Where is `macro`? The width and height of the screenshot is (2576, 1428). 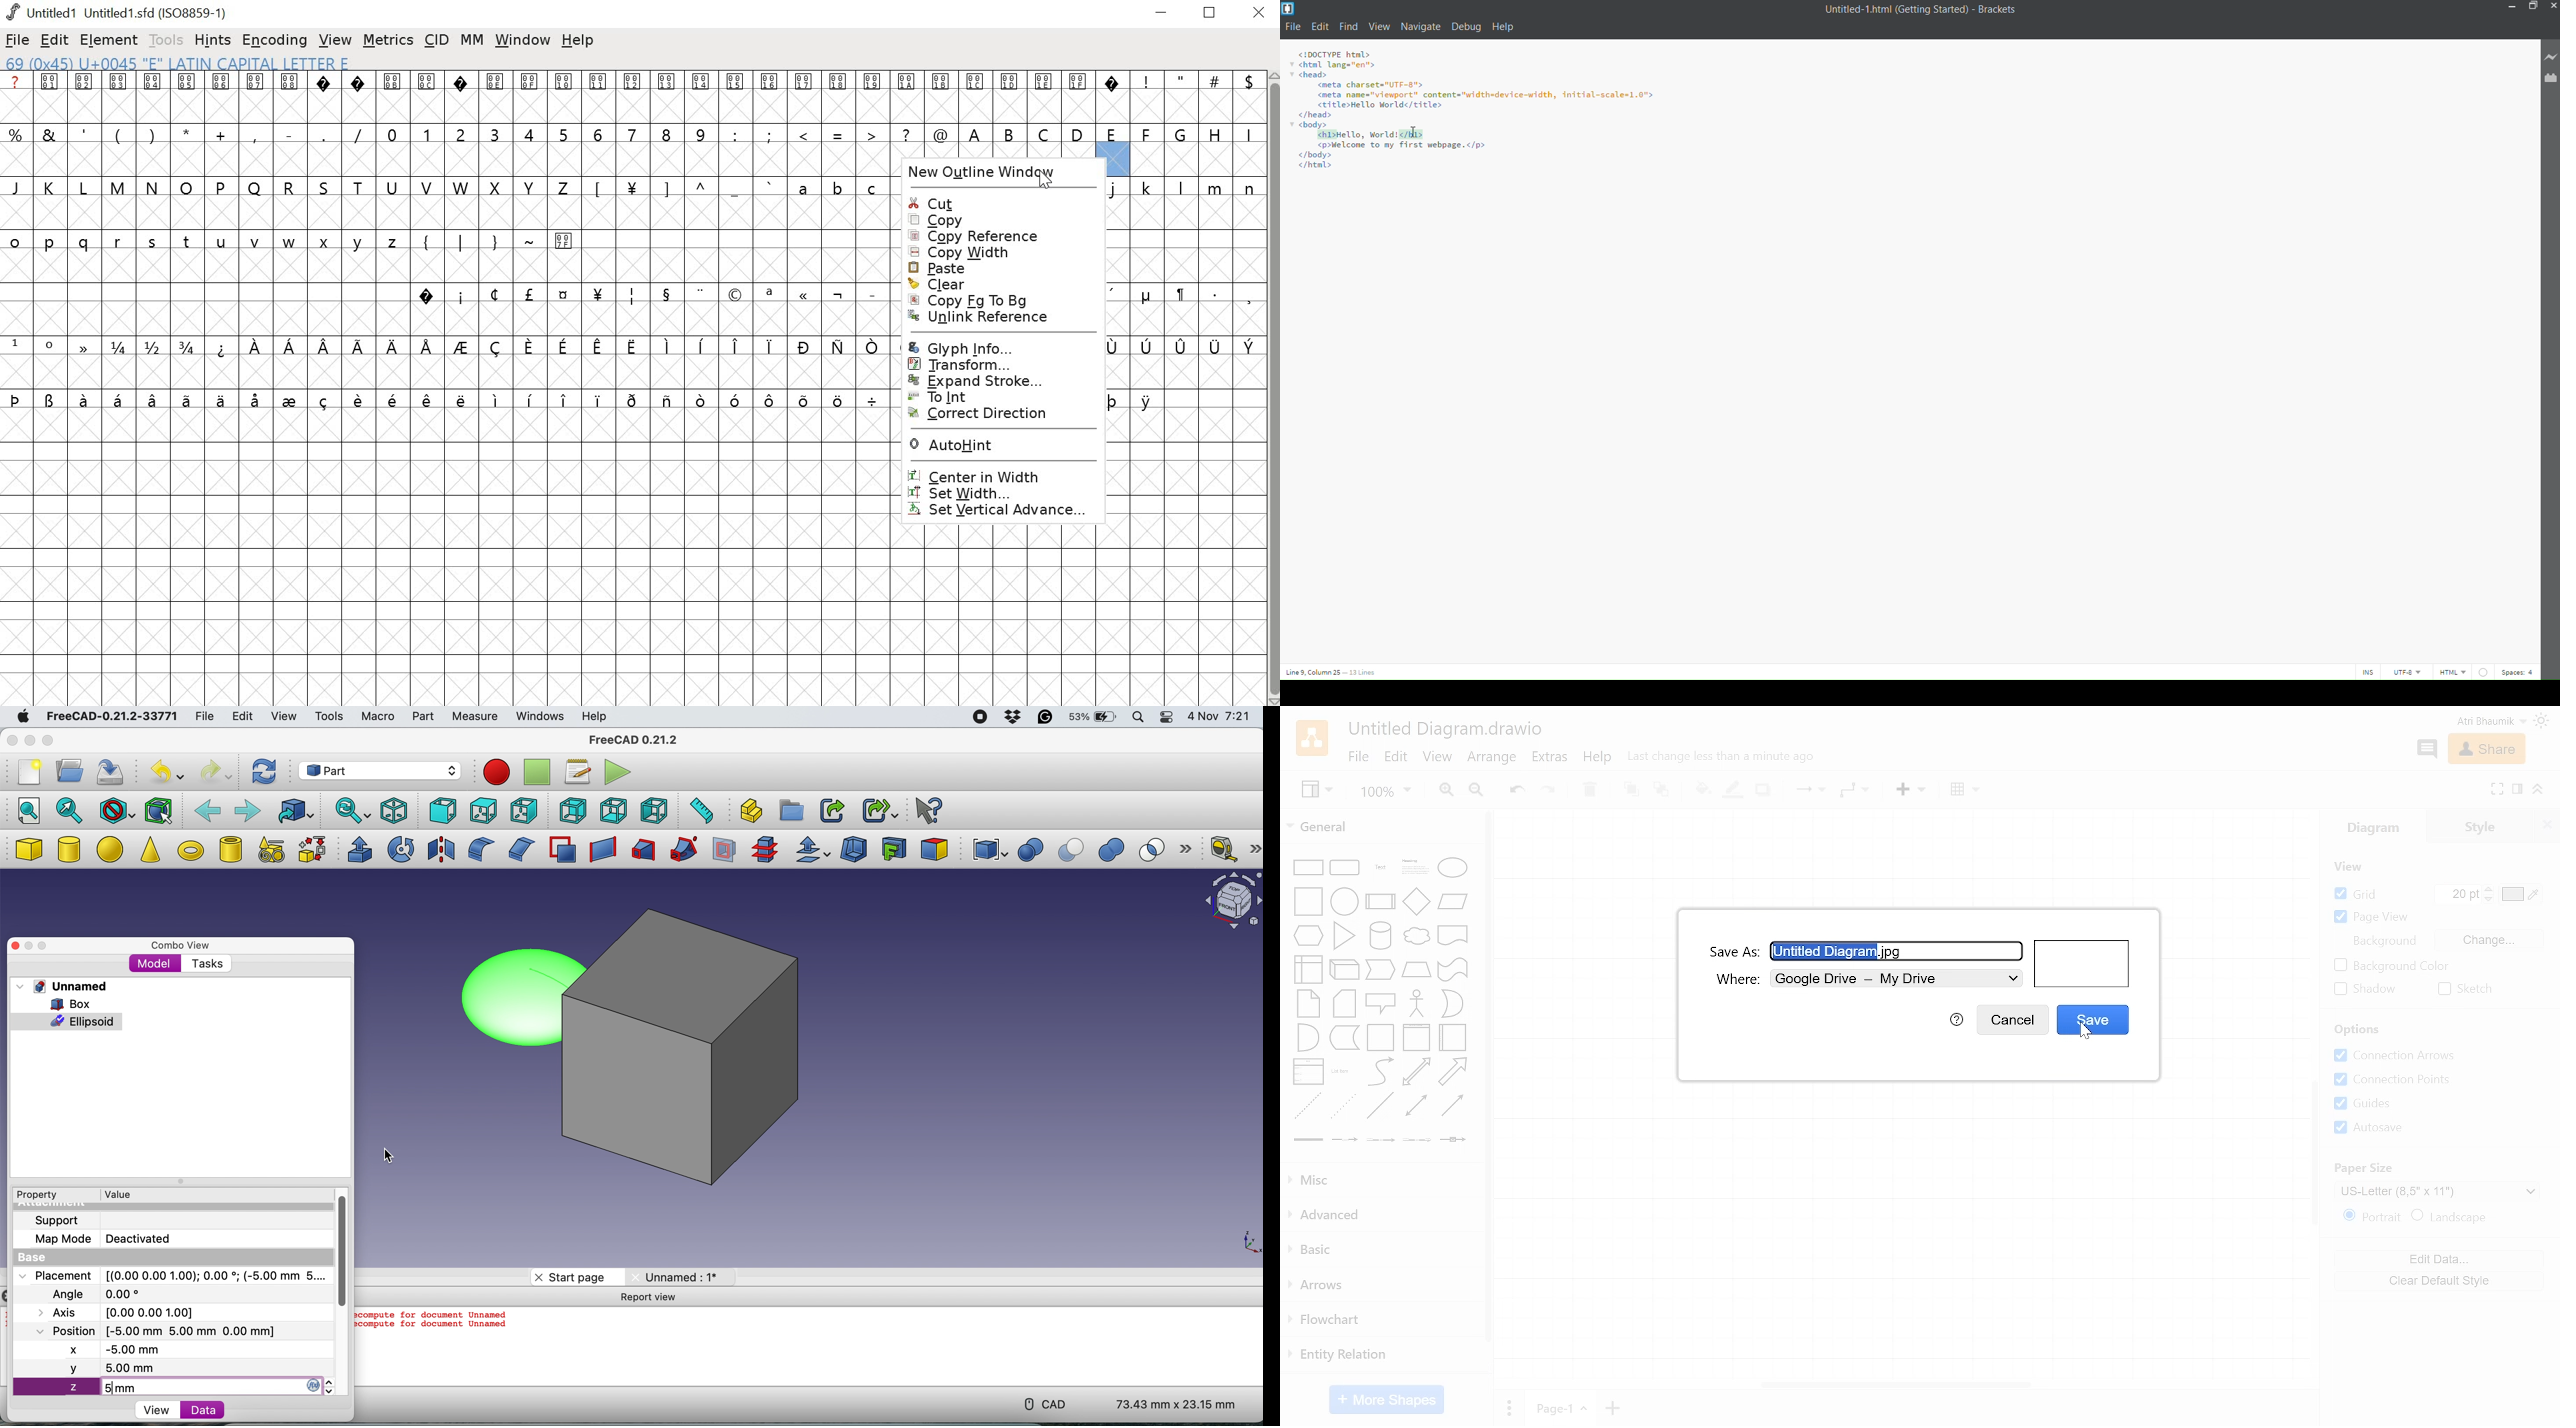
macro is located at coordinates (378, 717).